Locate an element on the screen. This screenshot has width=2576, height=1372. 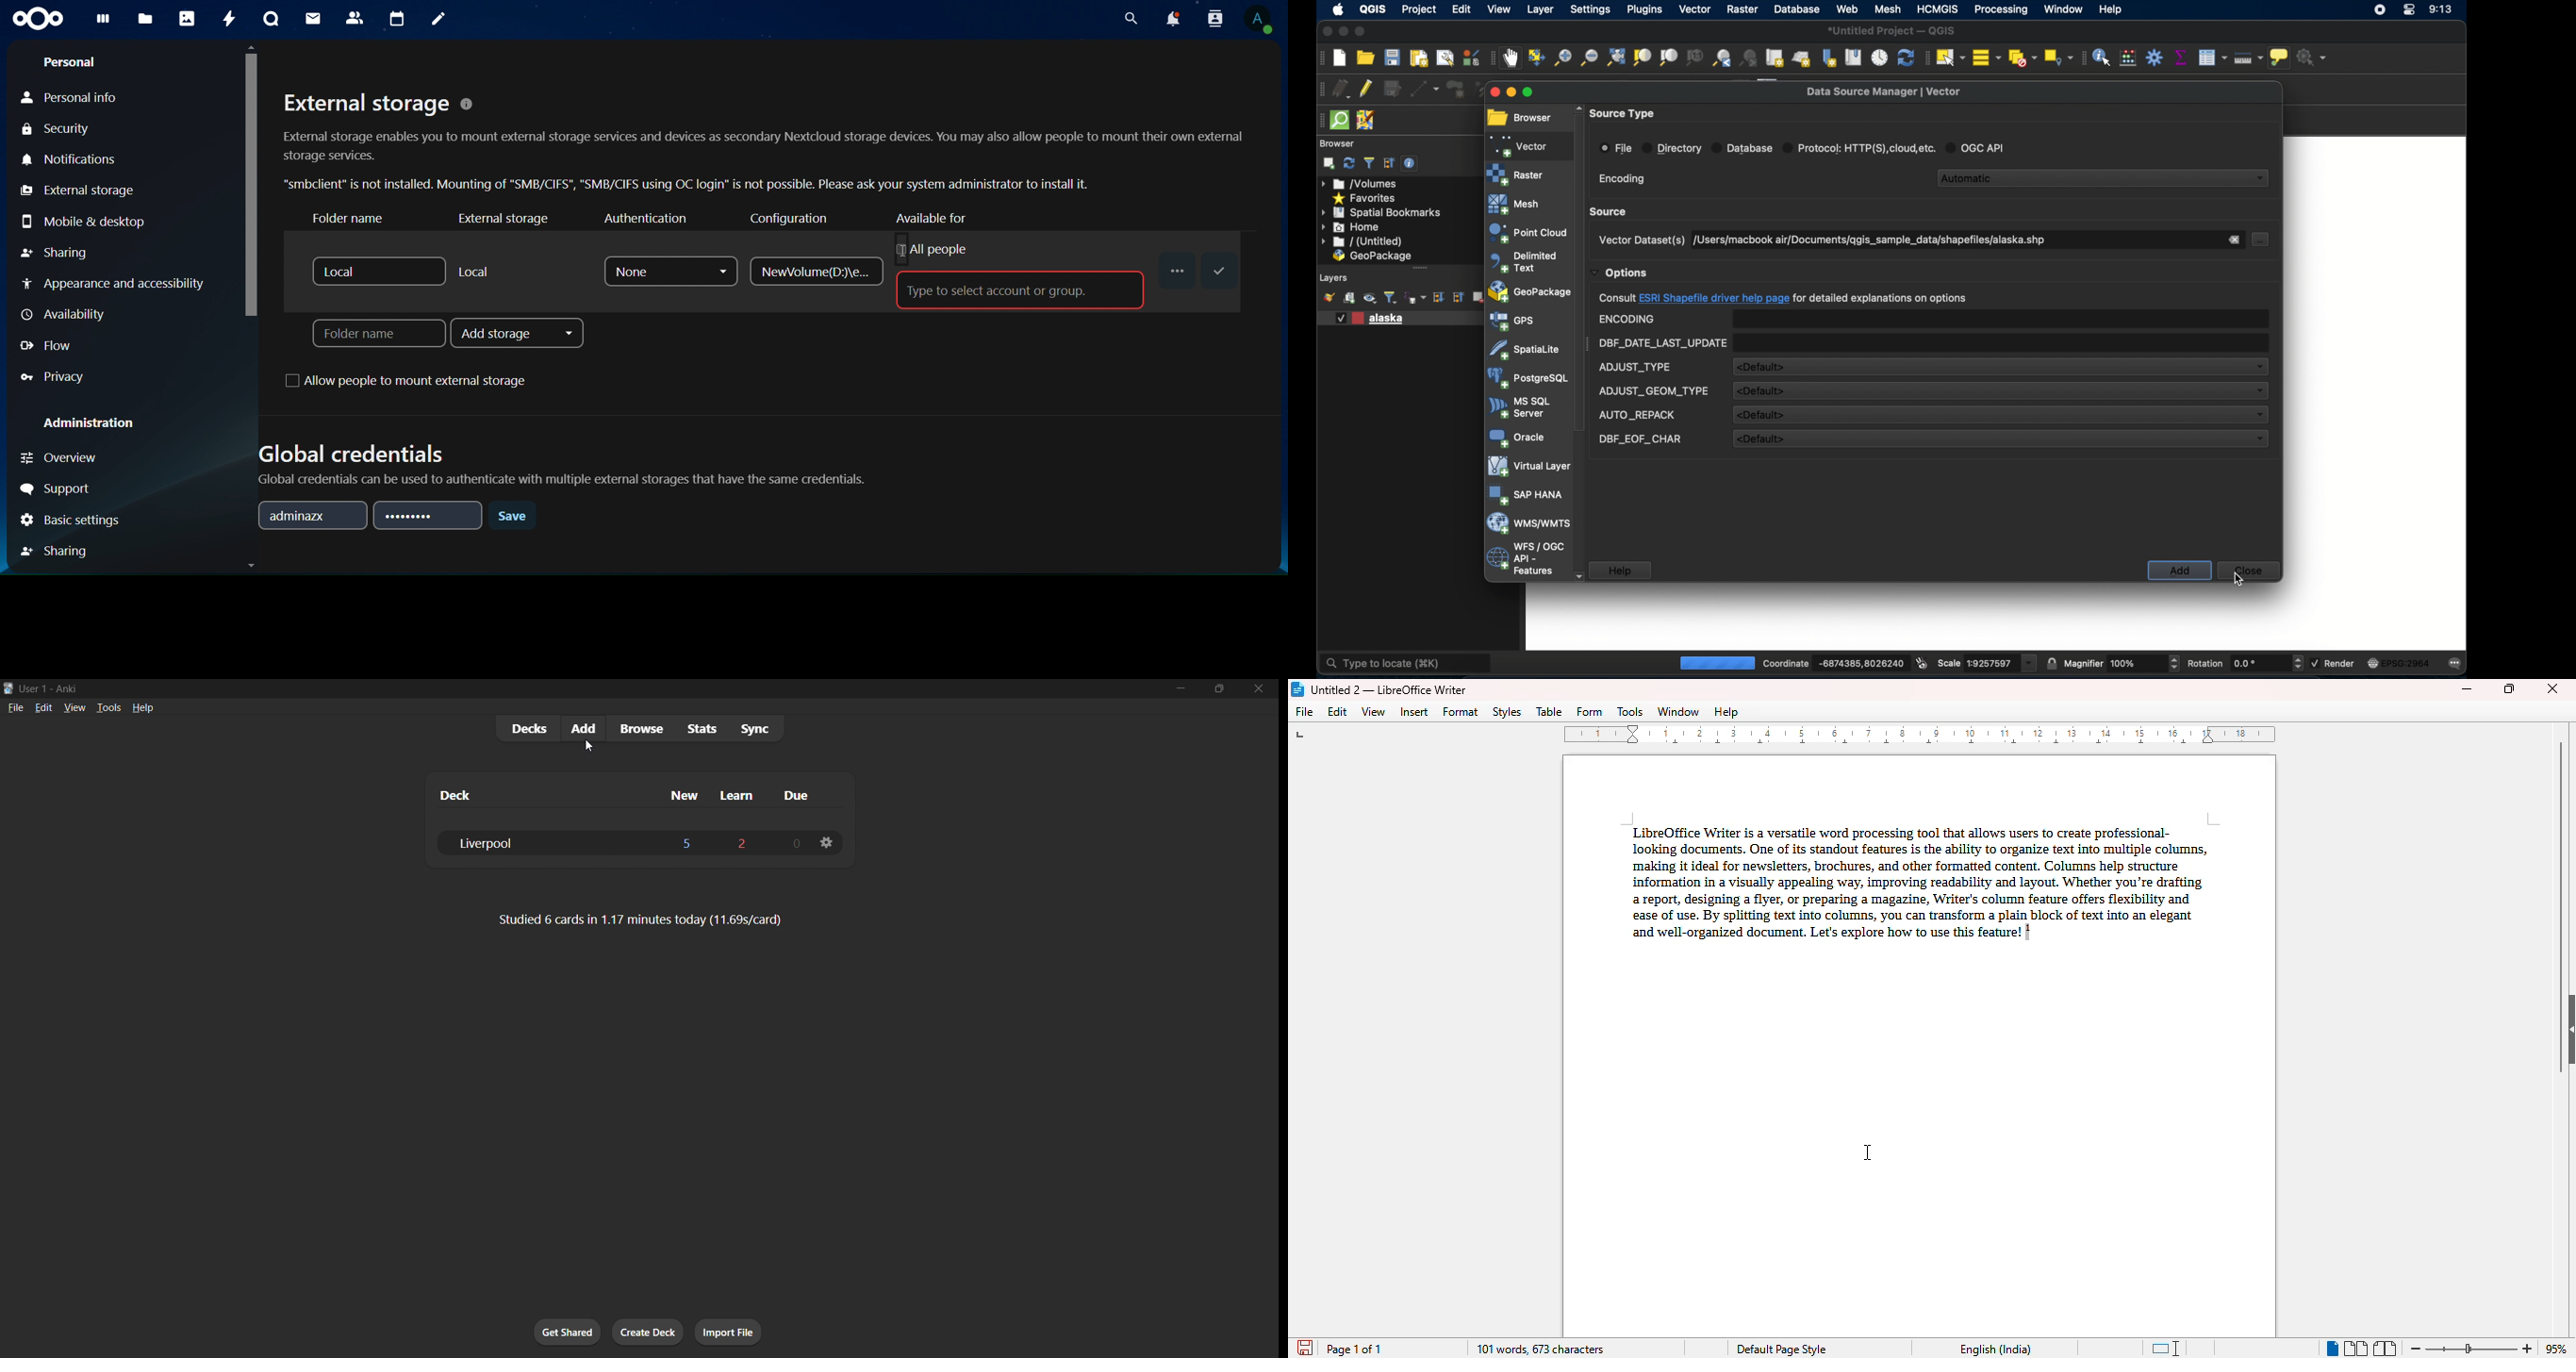
form is located at coordinates (1590, 712).